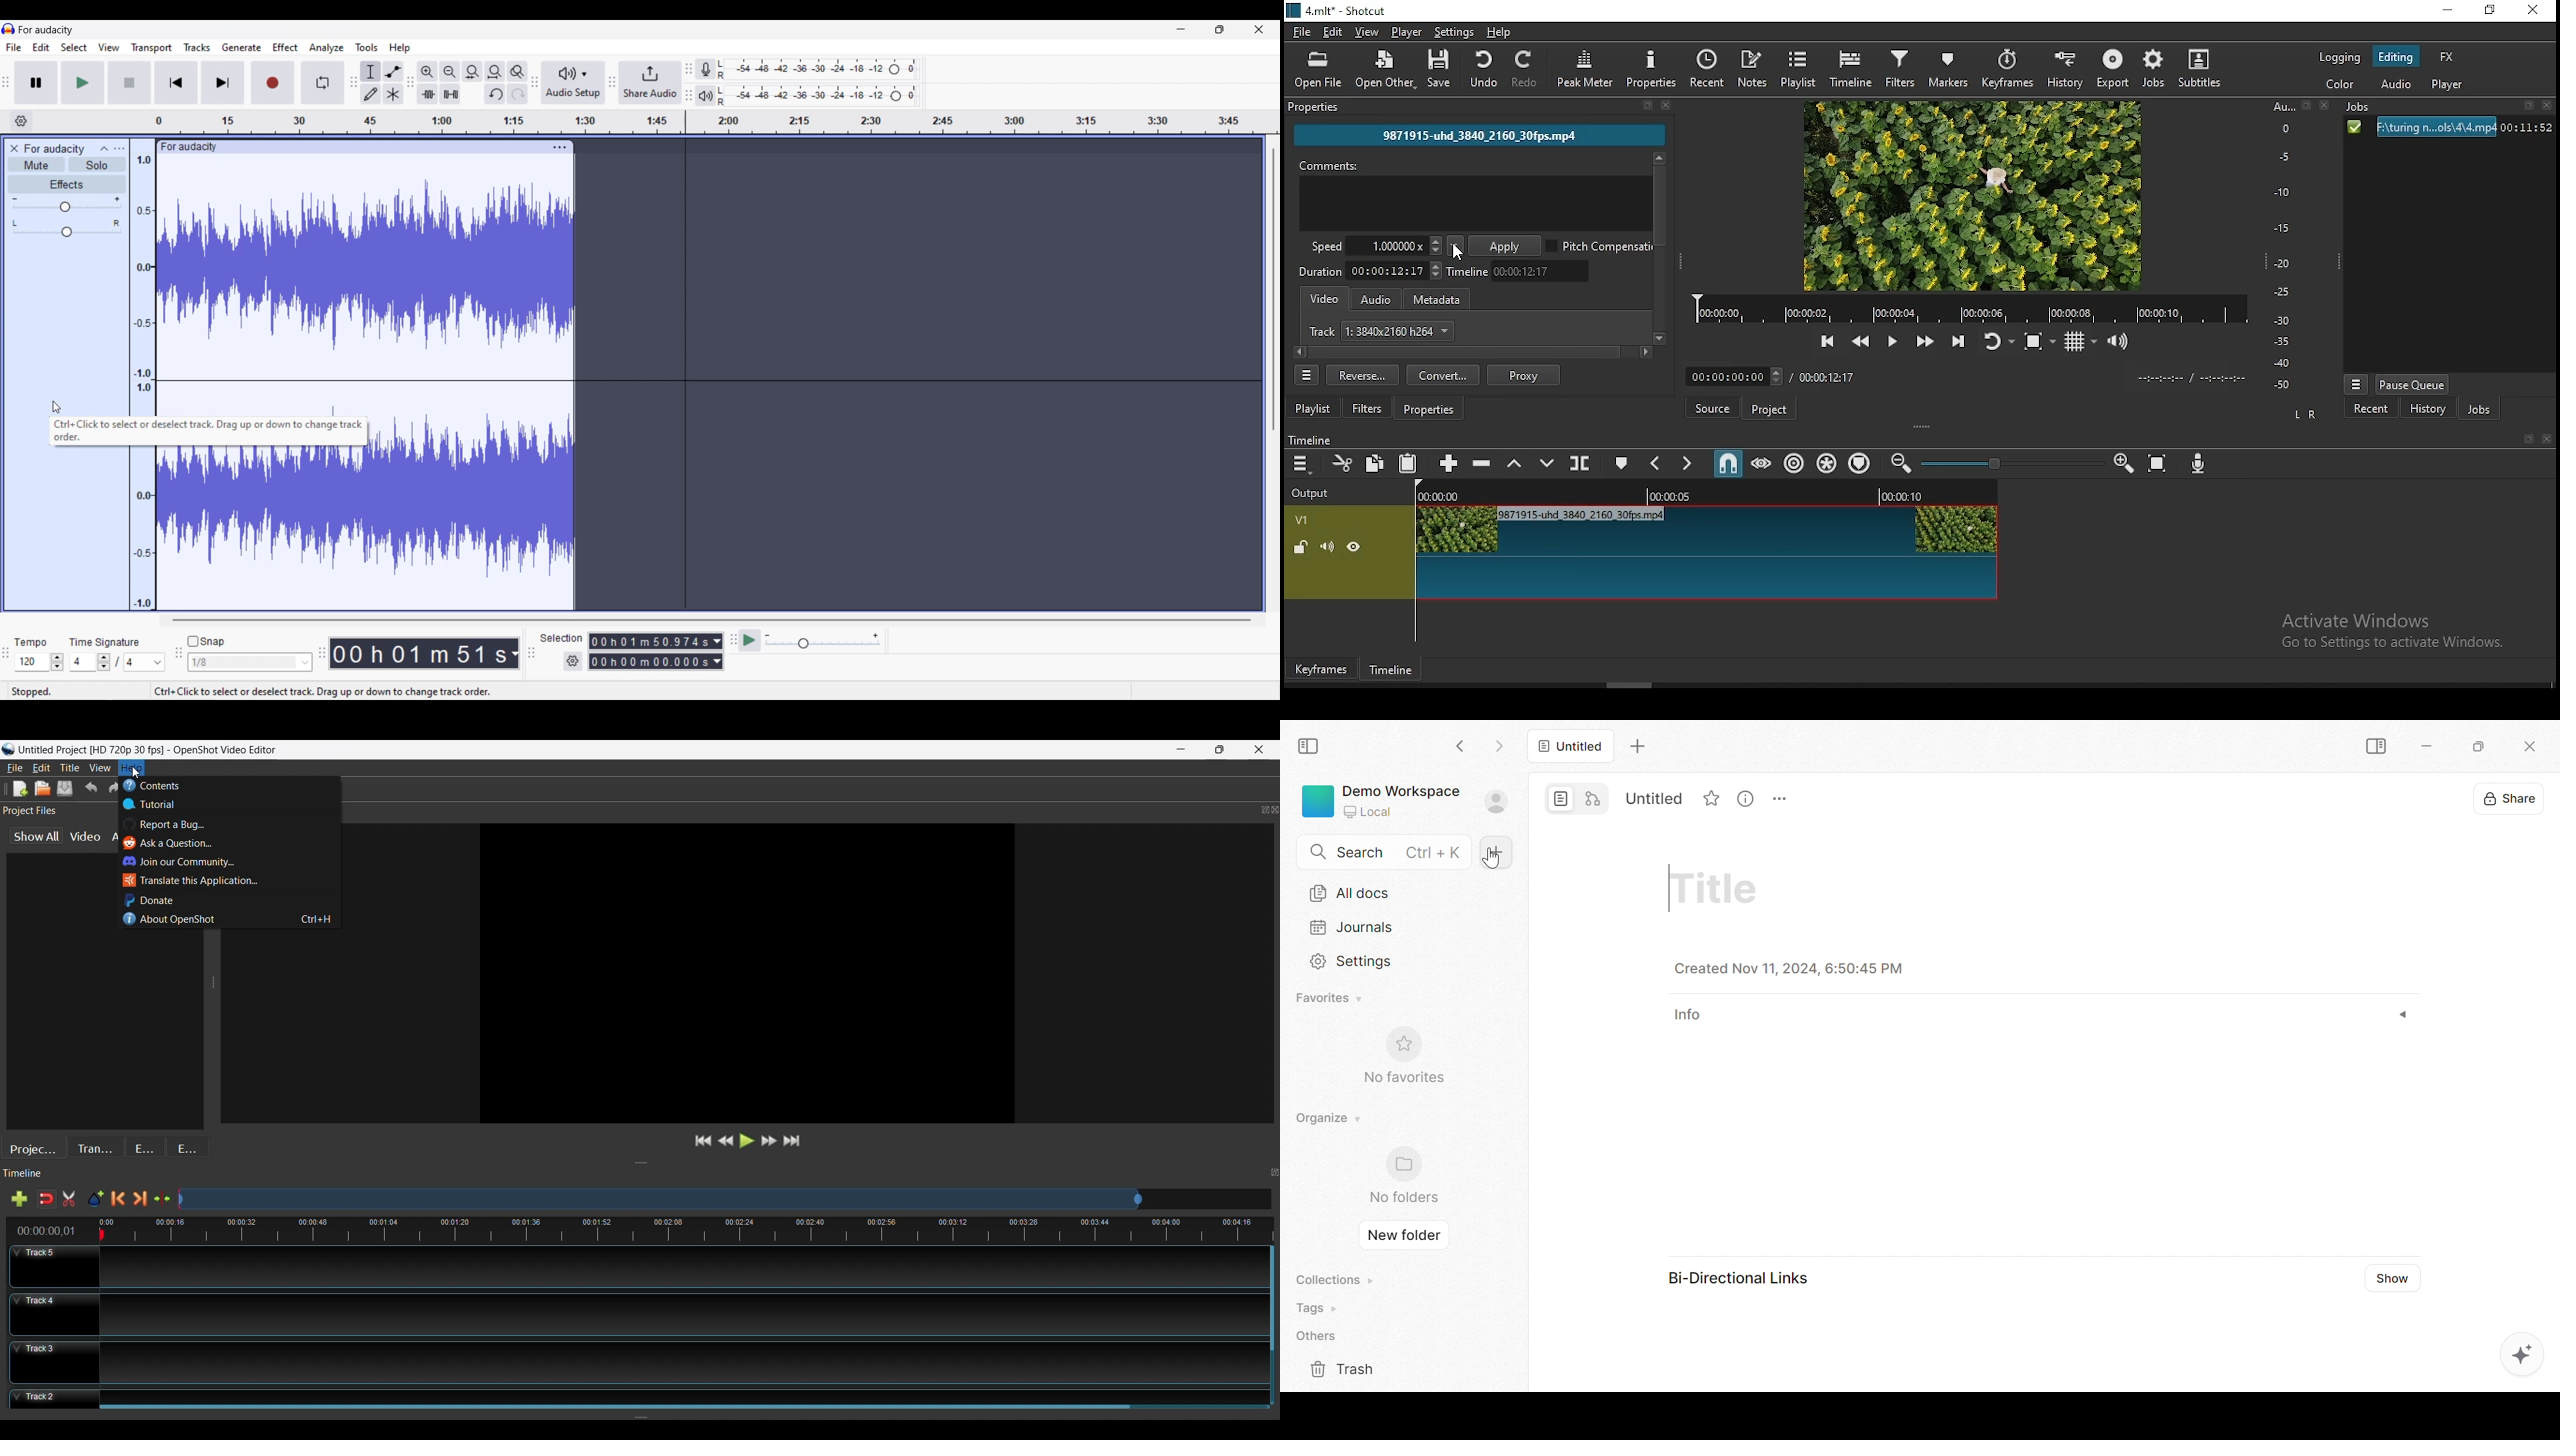 The height and width of the screenshot is (1456, 2576). What do you see at coordinates (1406, 31) in the screenshot?
I see `player` at bounding box center [1406, 31].